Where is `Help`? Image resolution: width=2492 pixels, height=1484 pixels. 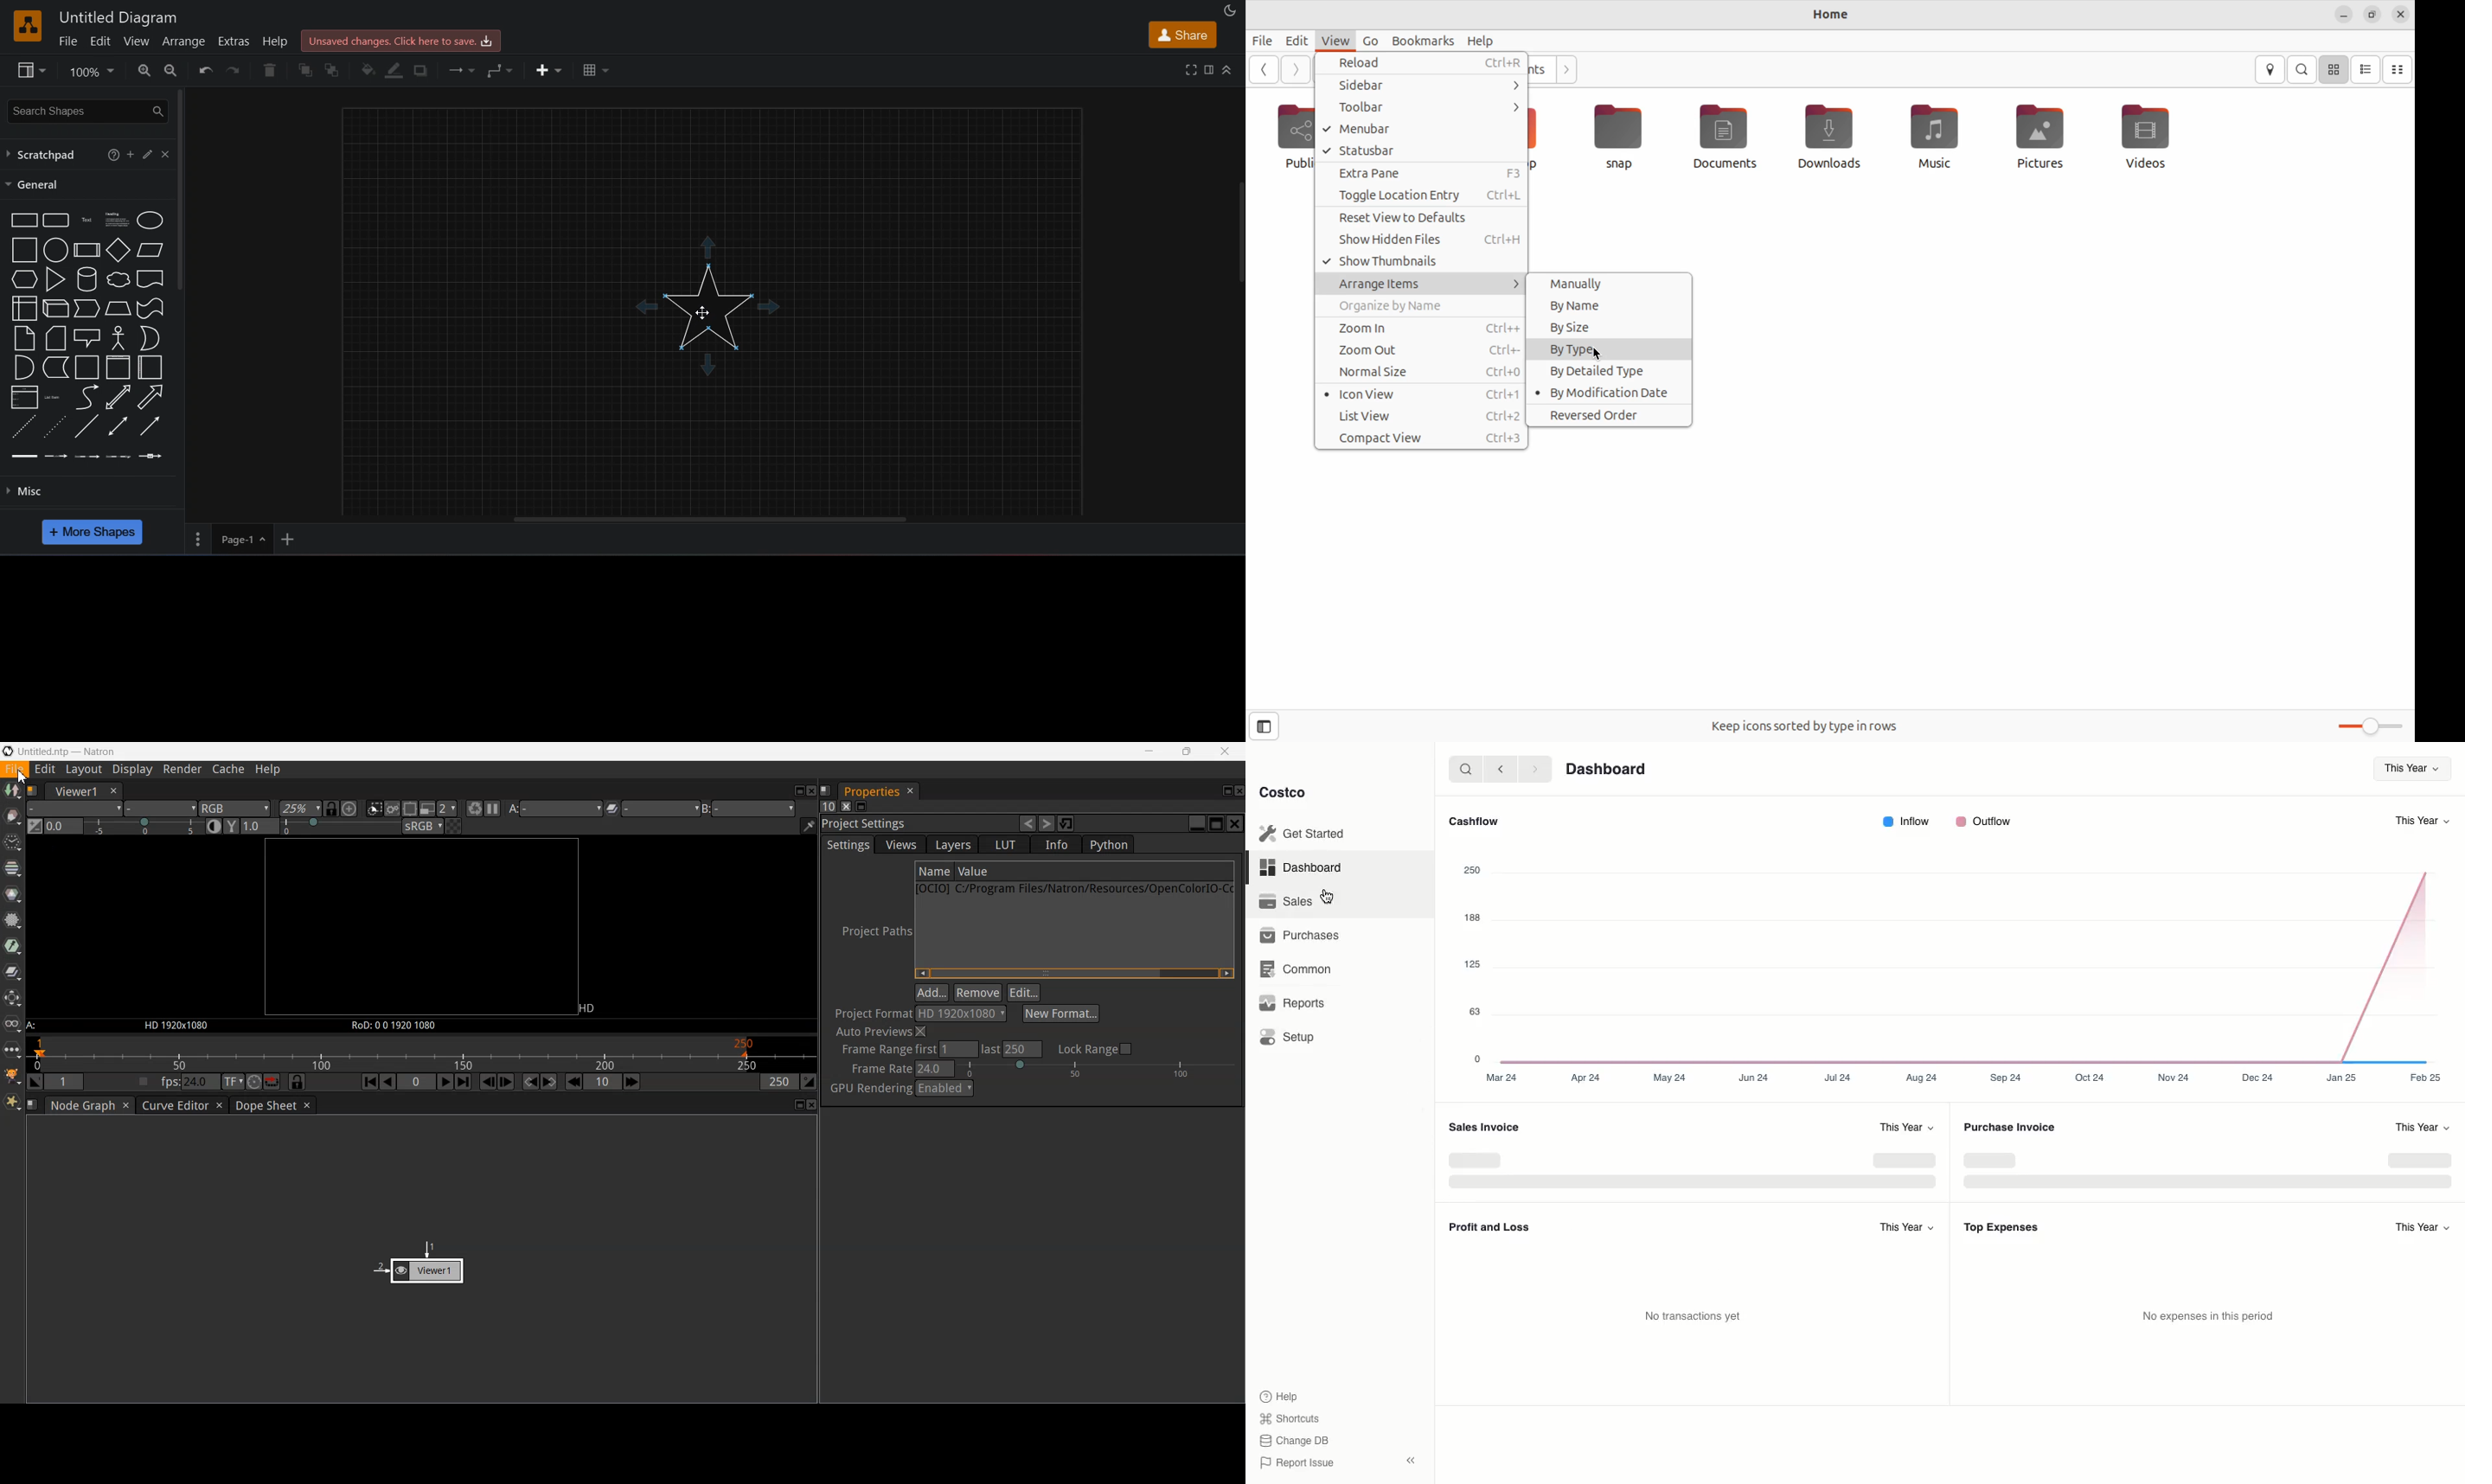
Help is located at coordinates (1280, 1395).